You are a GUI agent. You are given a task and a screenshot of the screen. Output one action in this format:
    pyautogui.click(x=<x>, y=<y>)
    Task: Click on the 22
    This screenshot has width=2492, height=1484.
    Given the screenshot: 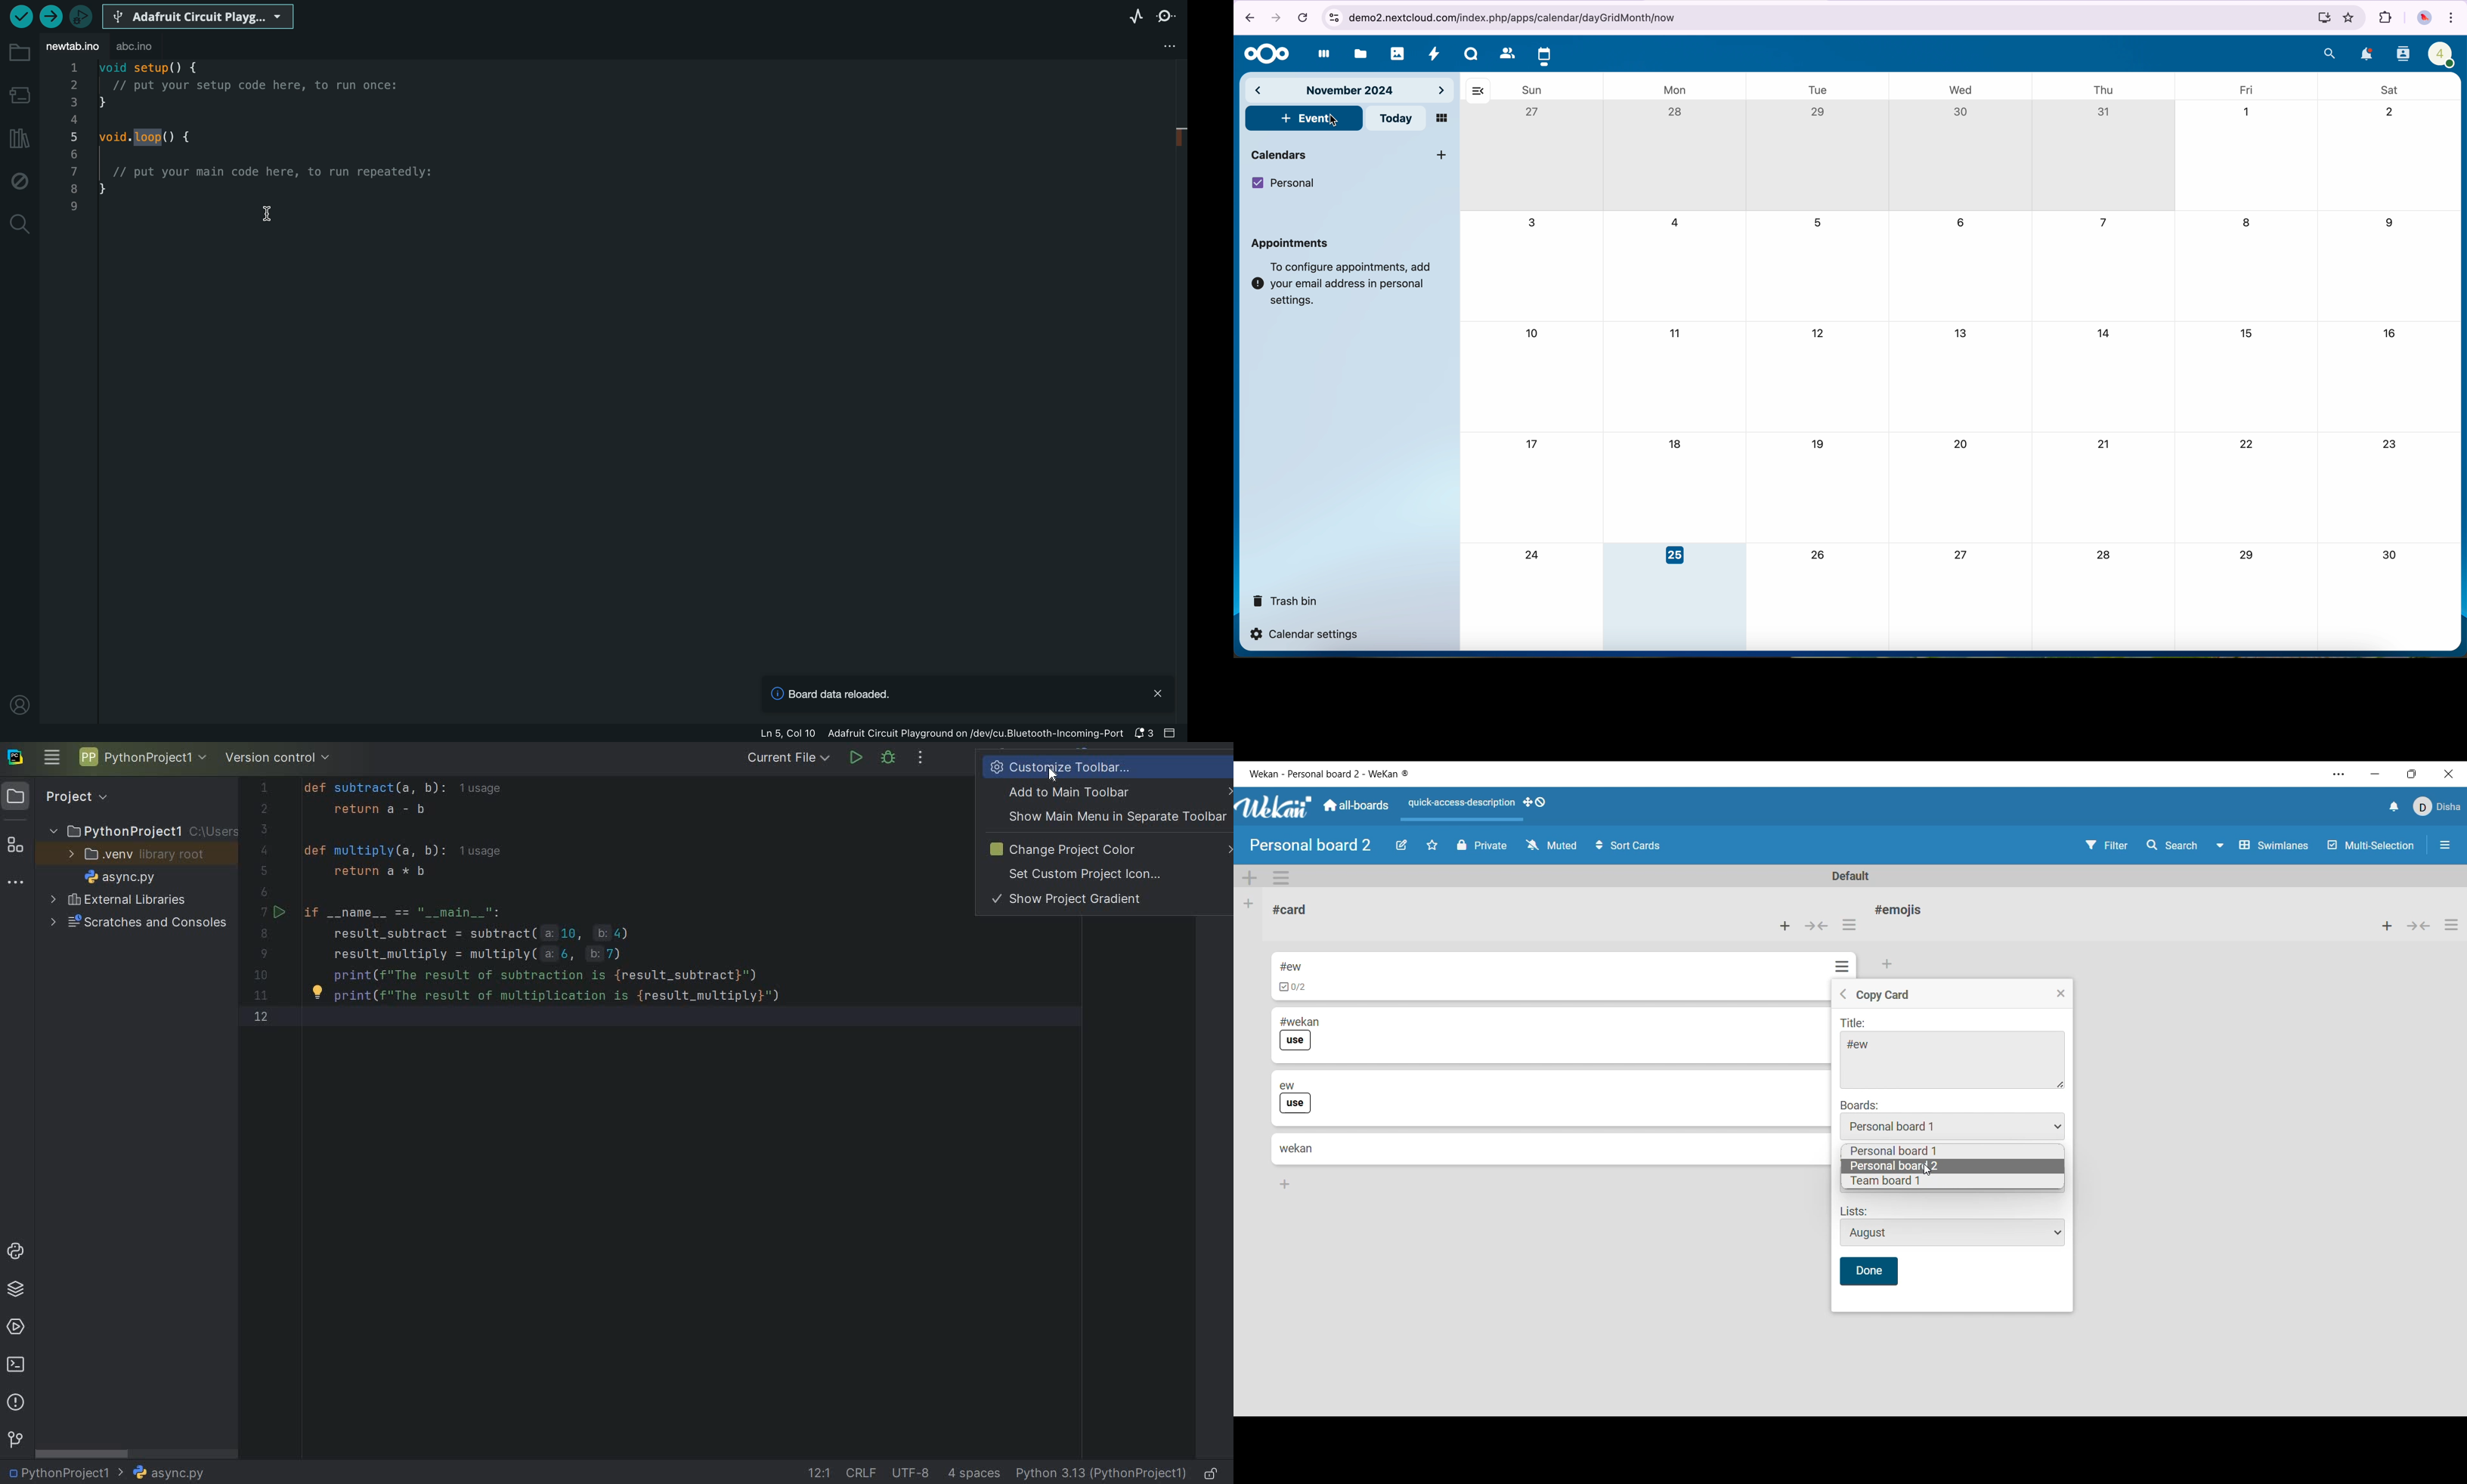 What is the action you would take?
    pyautogui.click(x=2246, y=444)
    